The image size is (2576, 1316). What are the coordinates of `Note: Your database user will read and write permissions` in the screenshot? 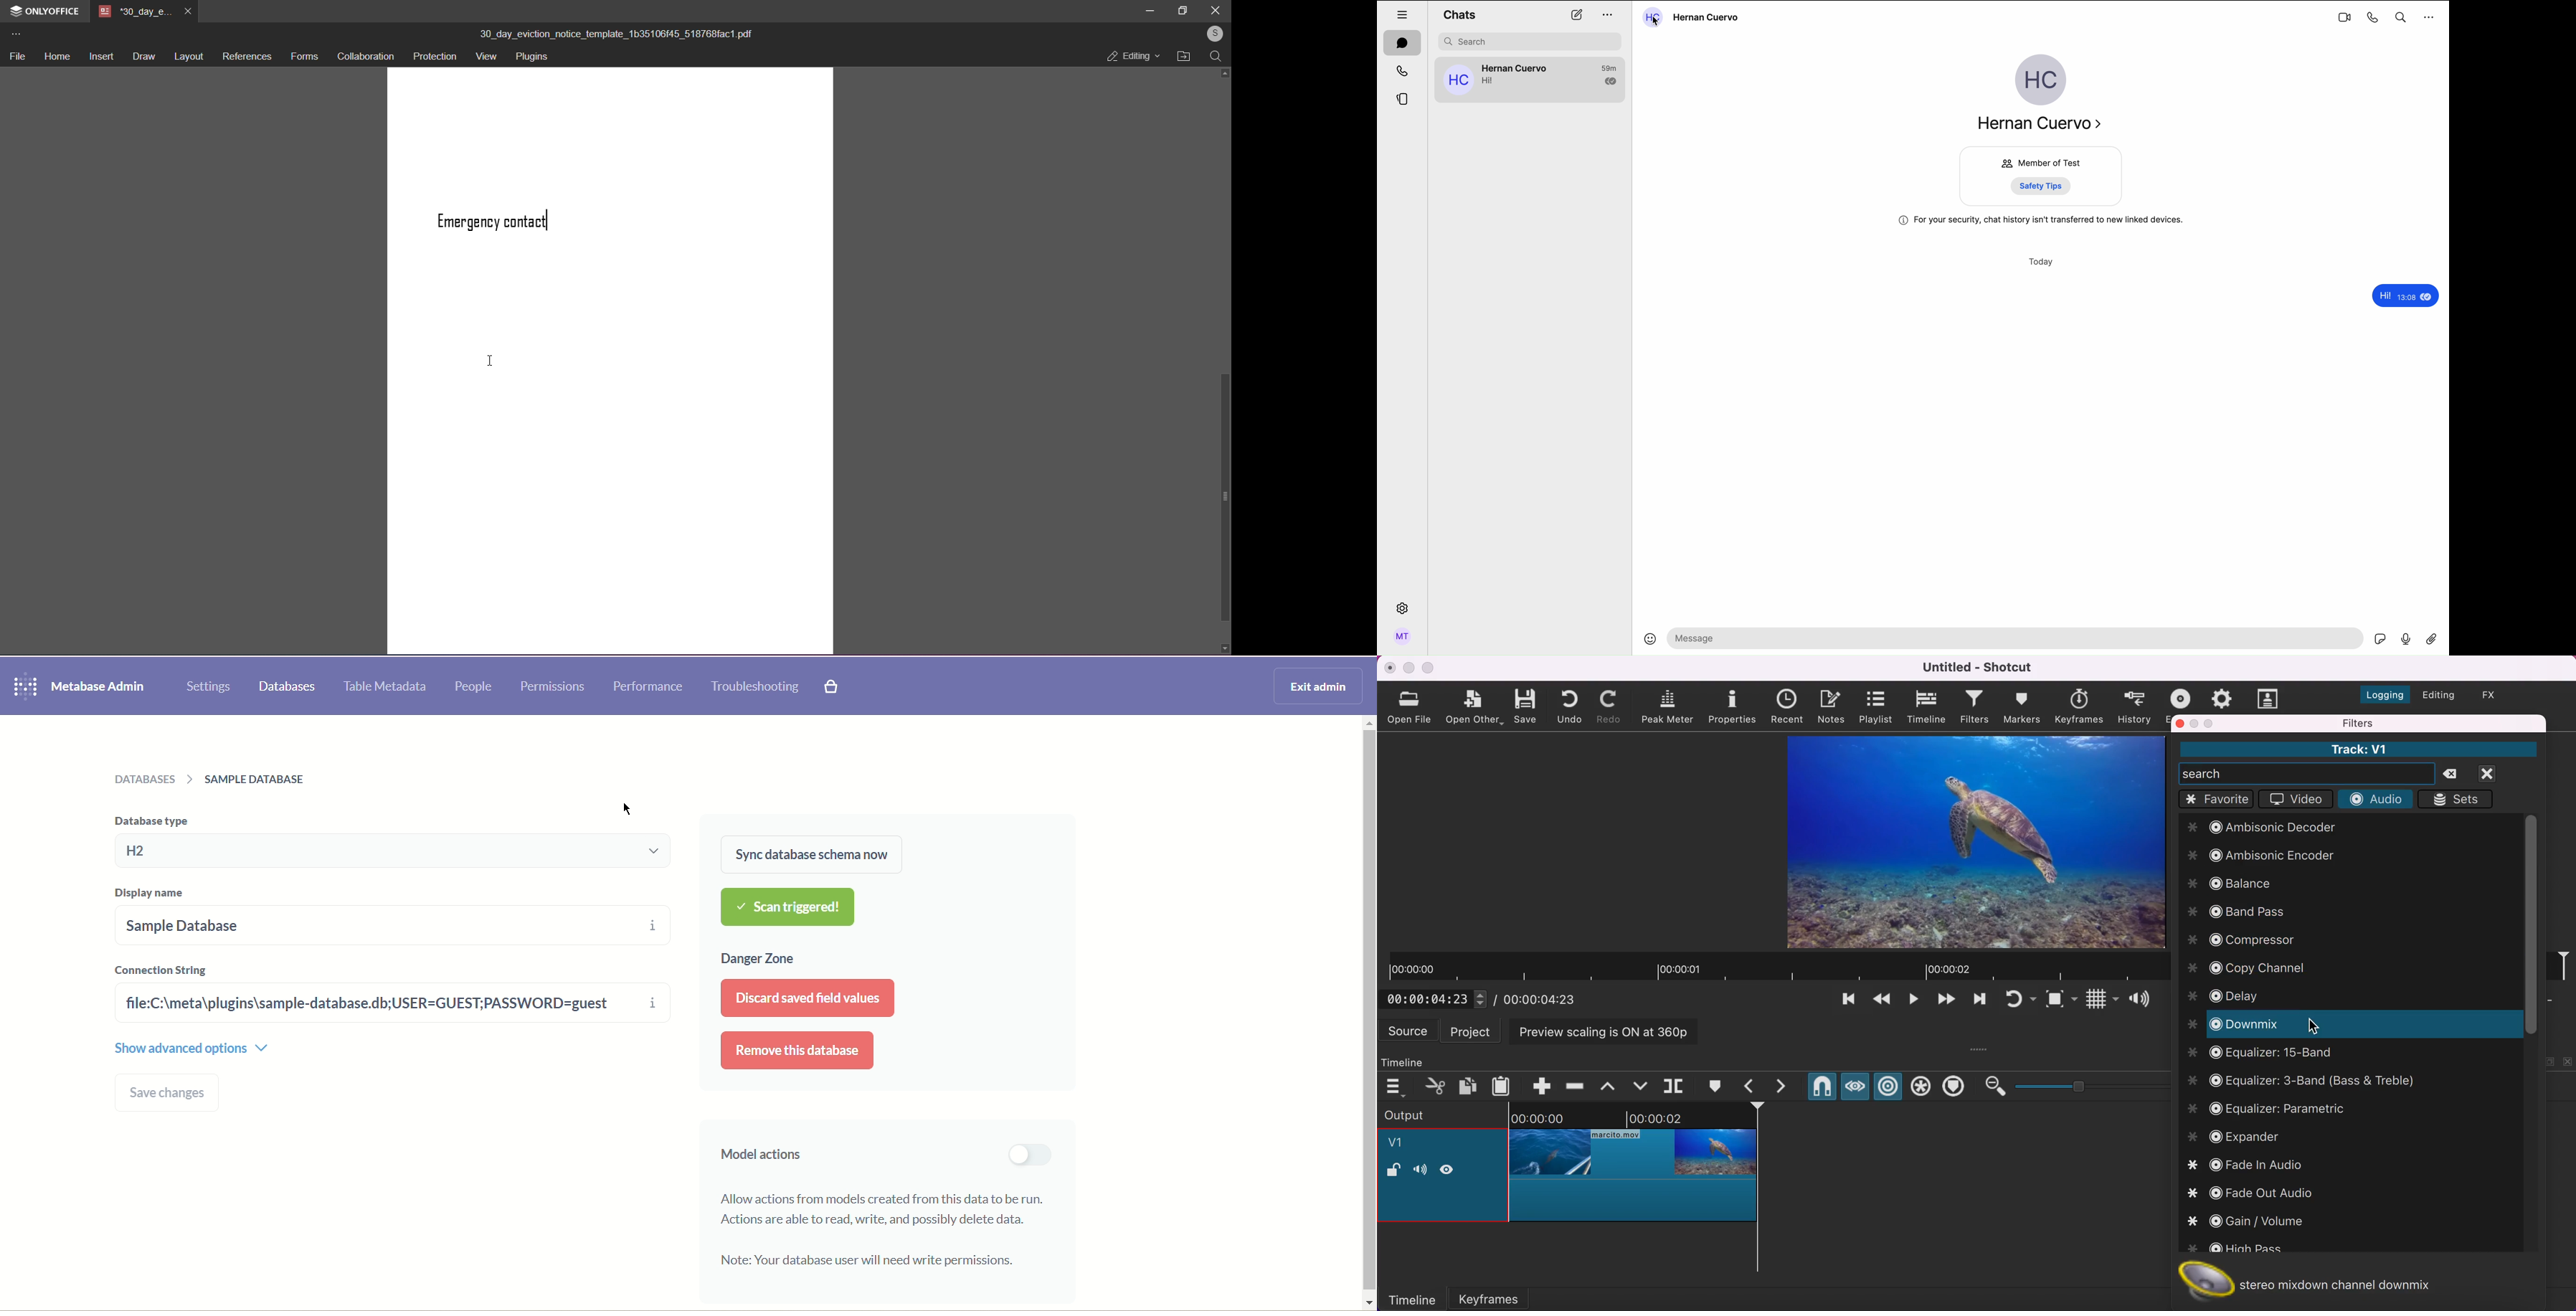 It's located at (868, 1261).